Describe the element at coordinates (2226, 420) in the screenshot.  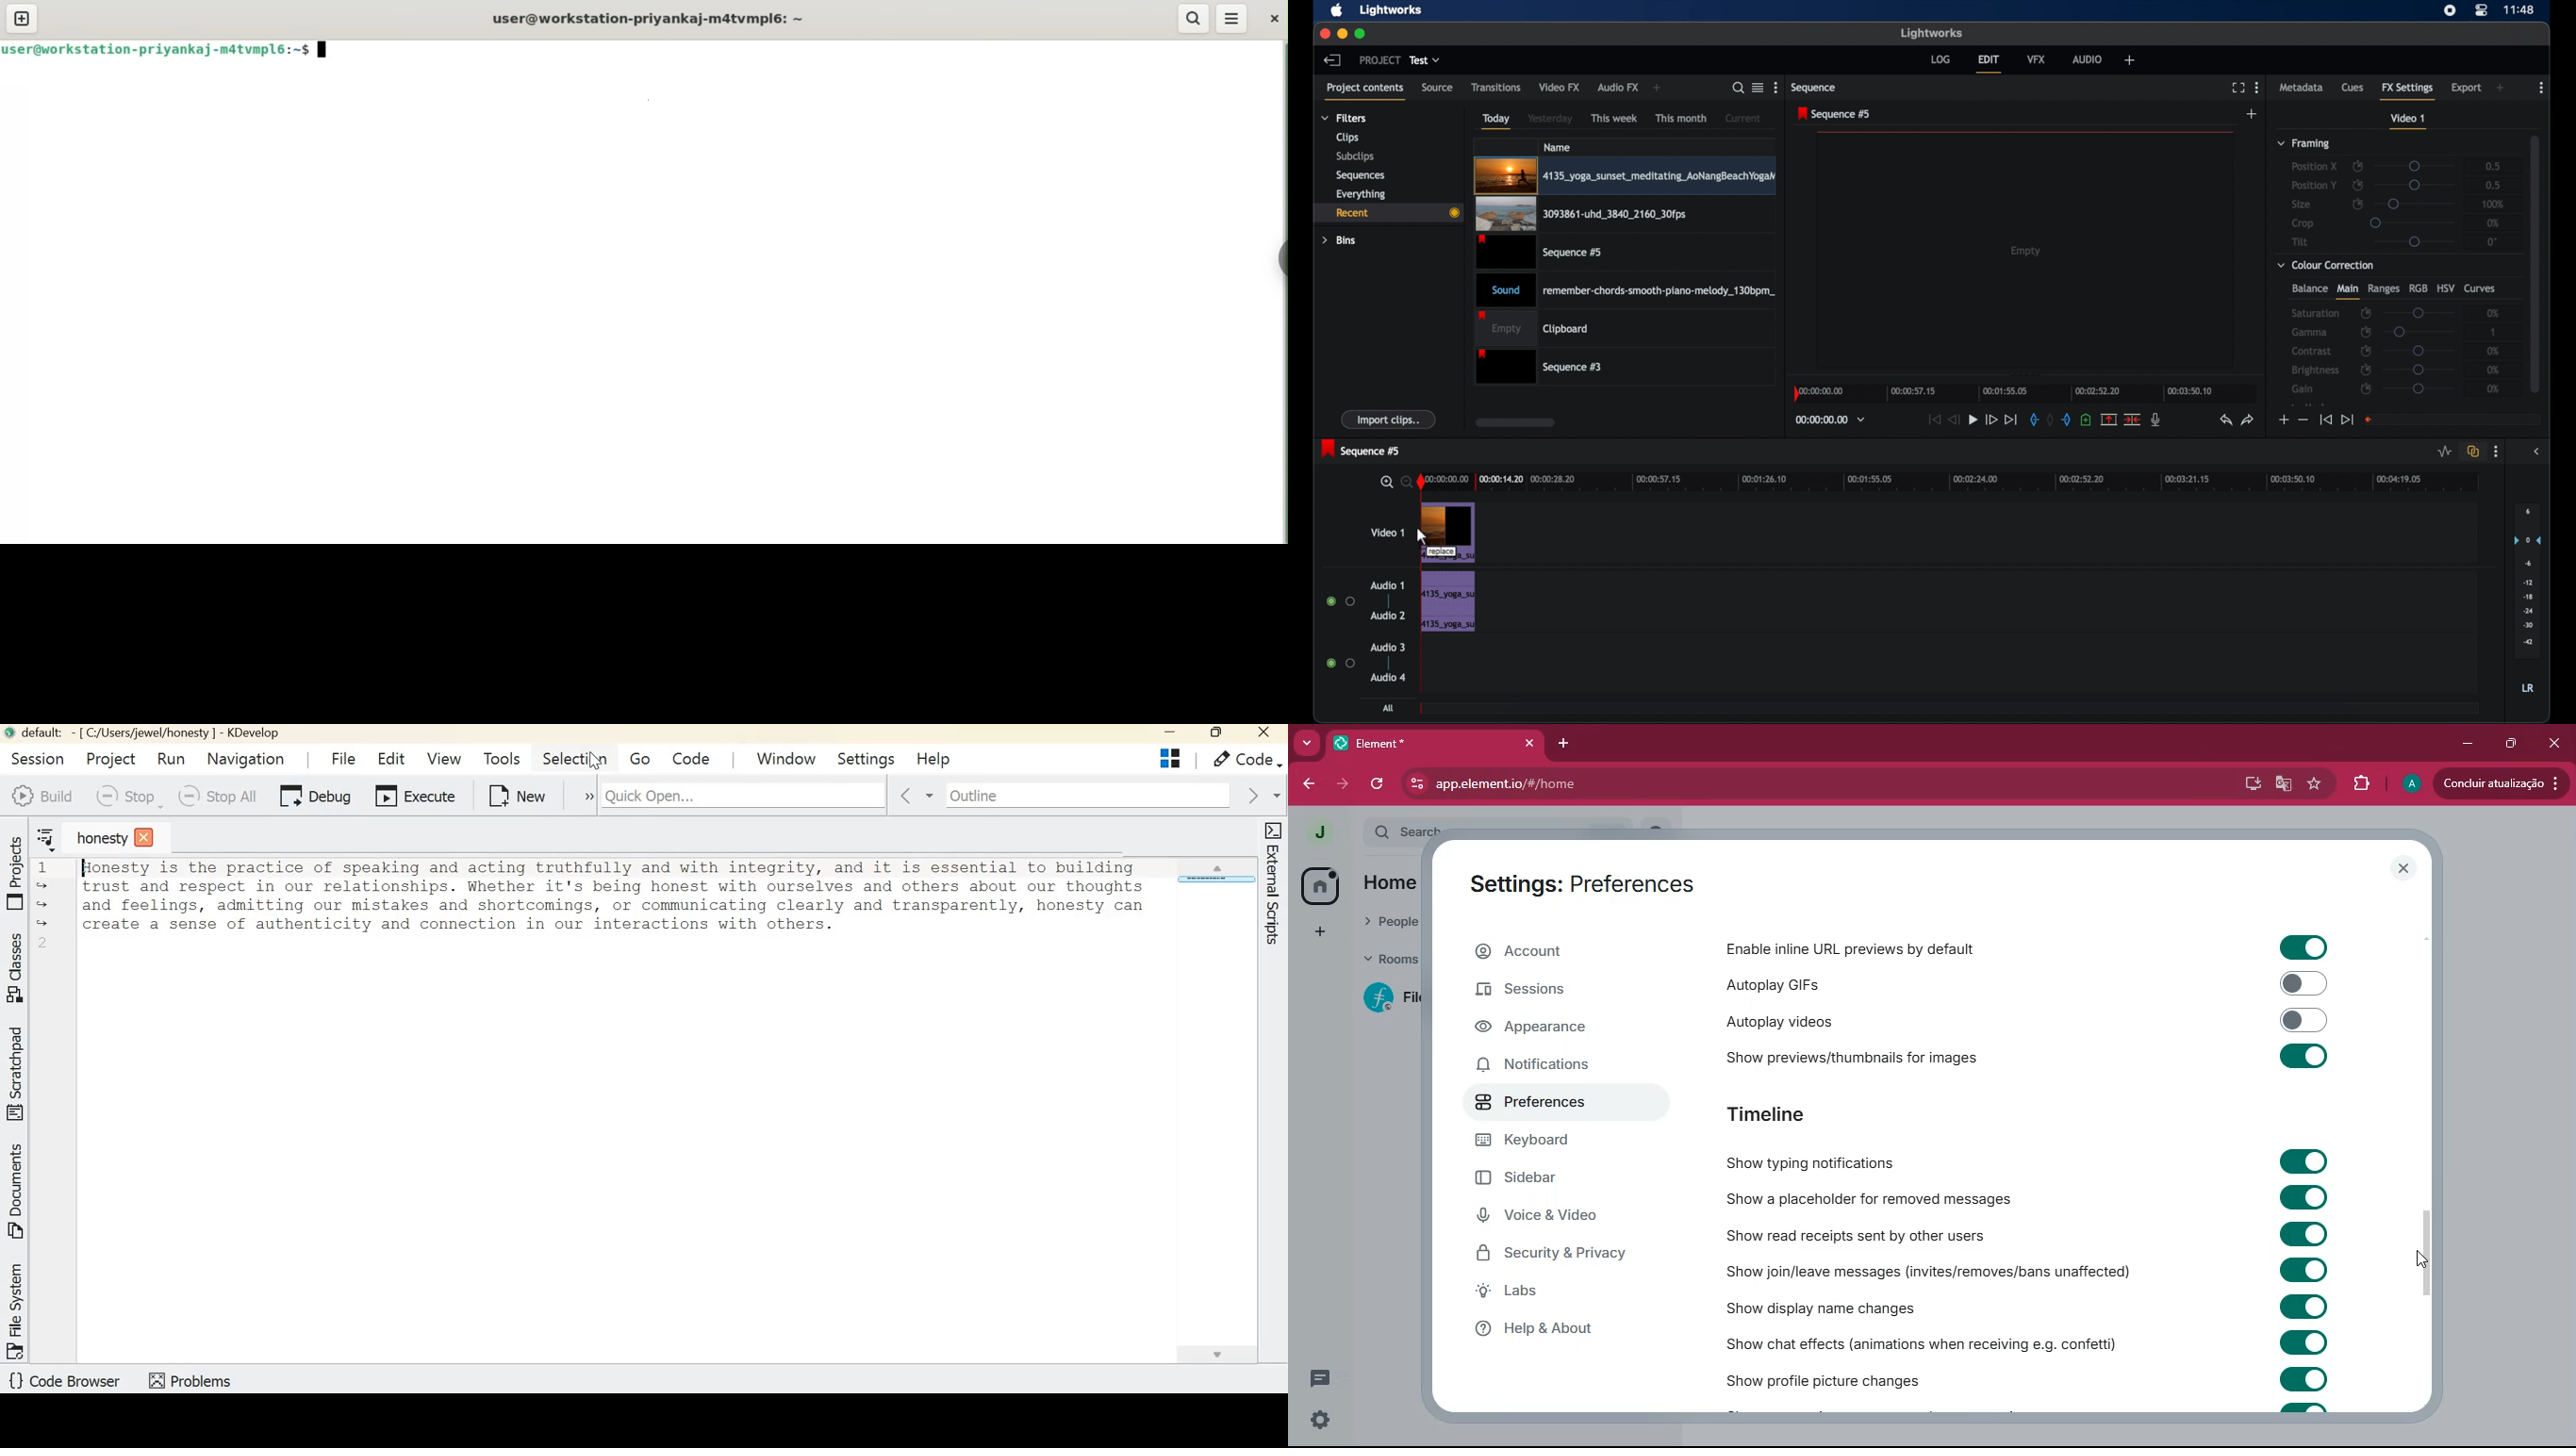
I see `undo` at that location.